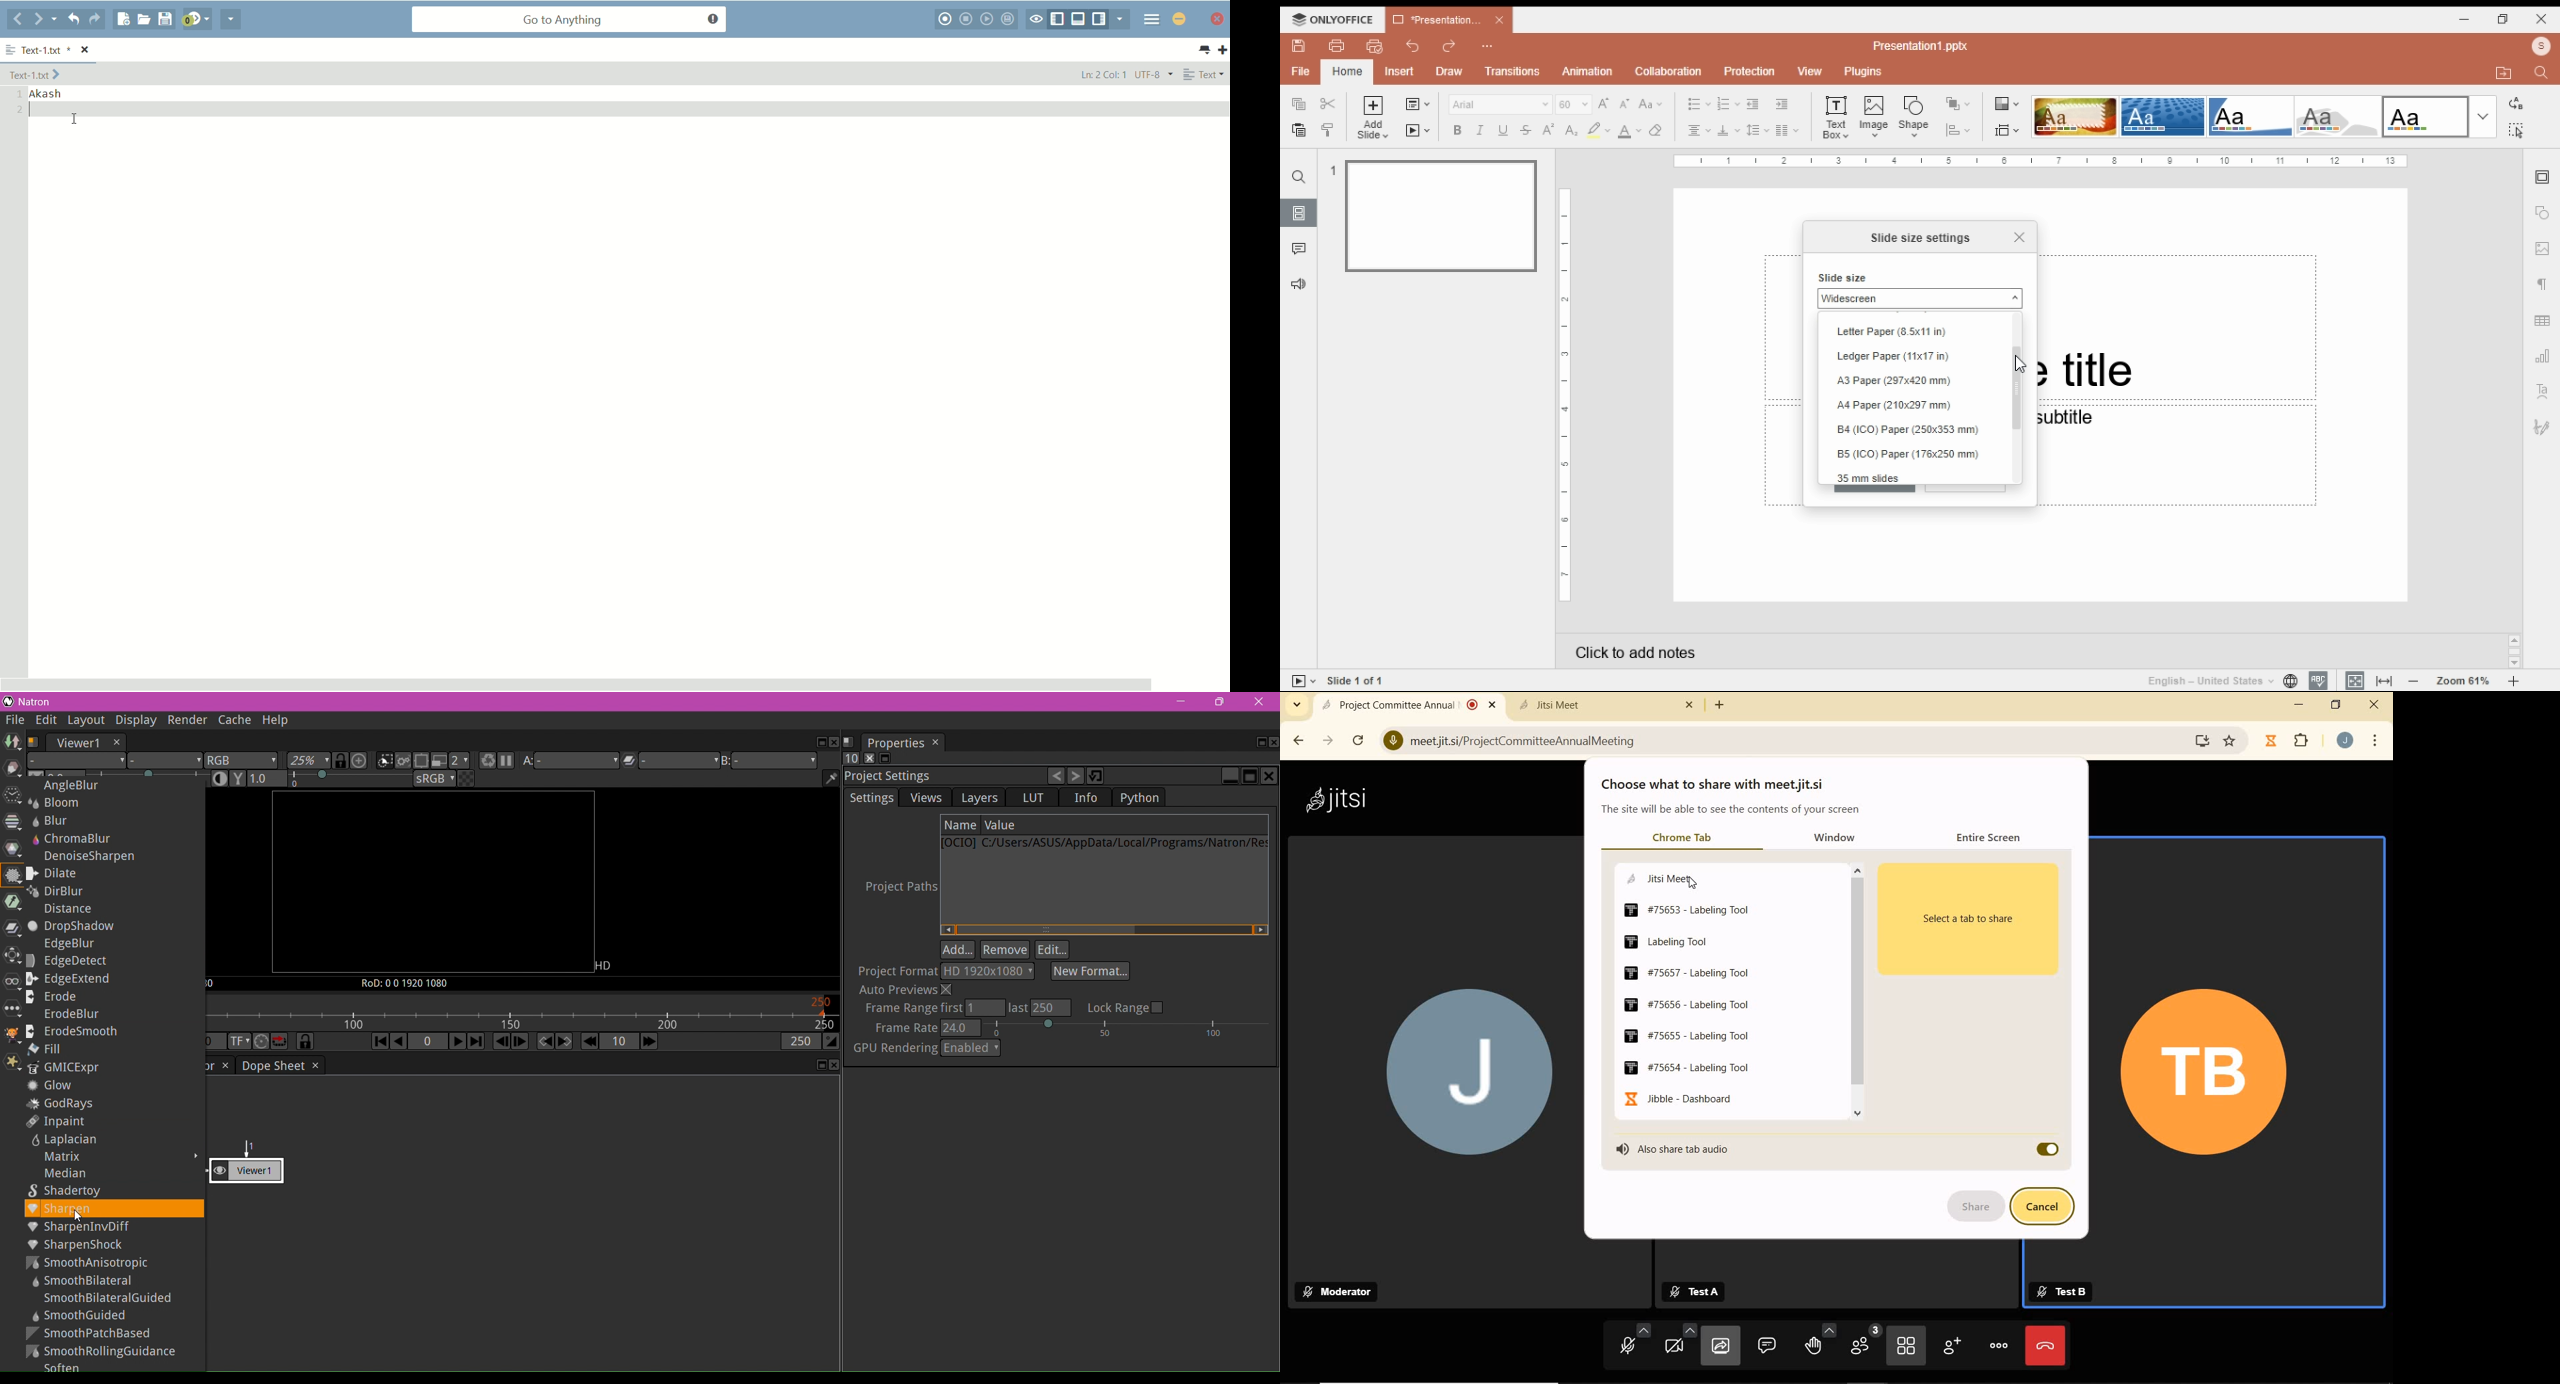 This screenshot has width=2576, height=1400. I want to click on highlight color, so click(1598, 130).